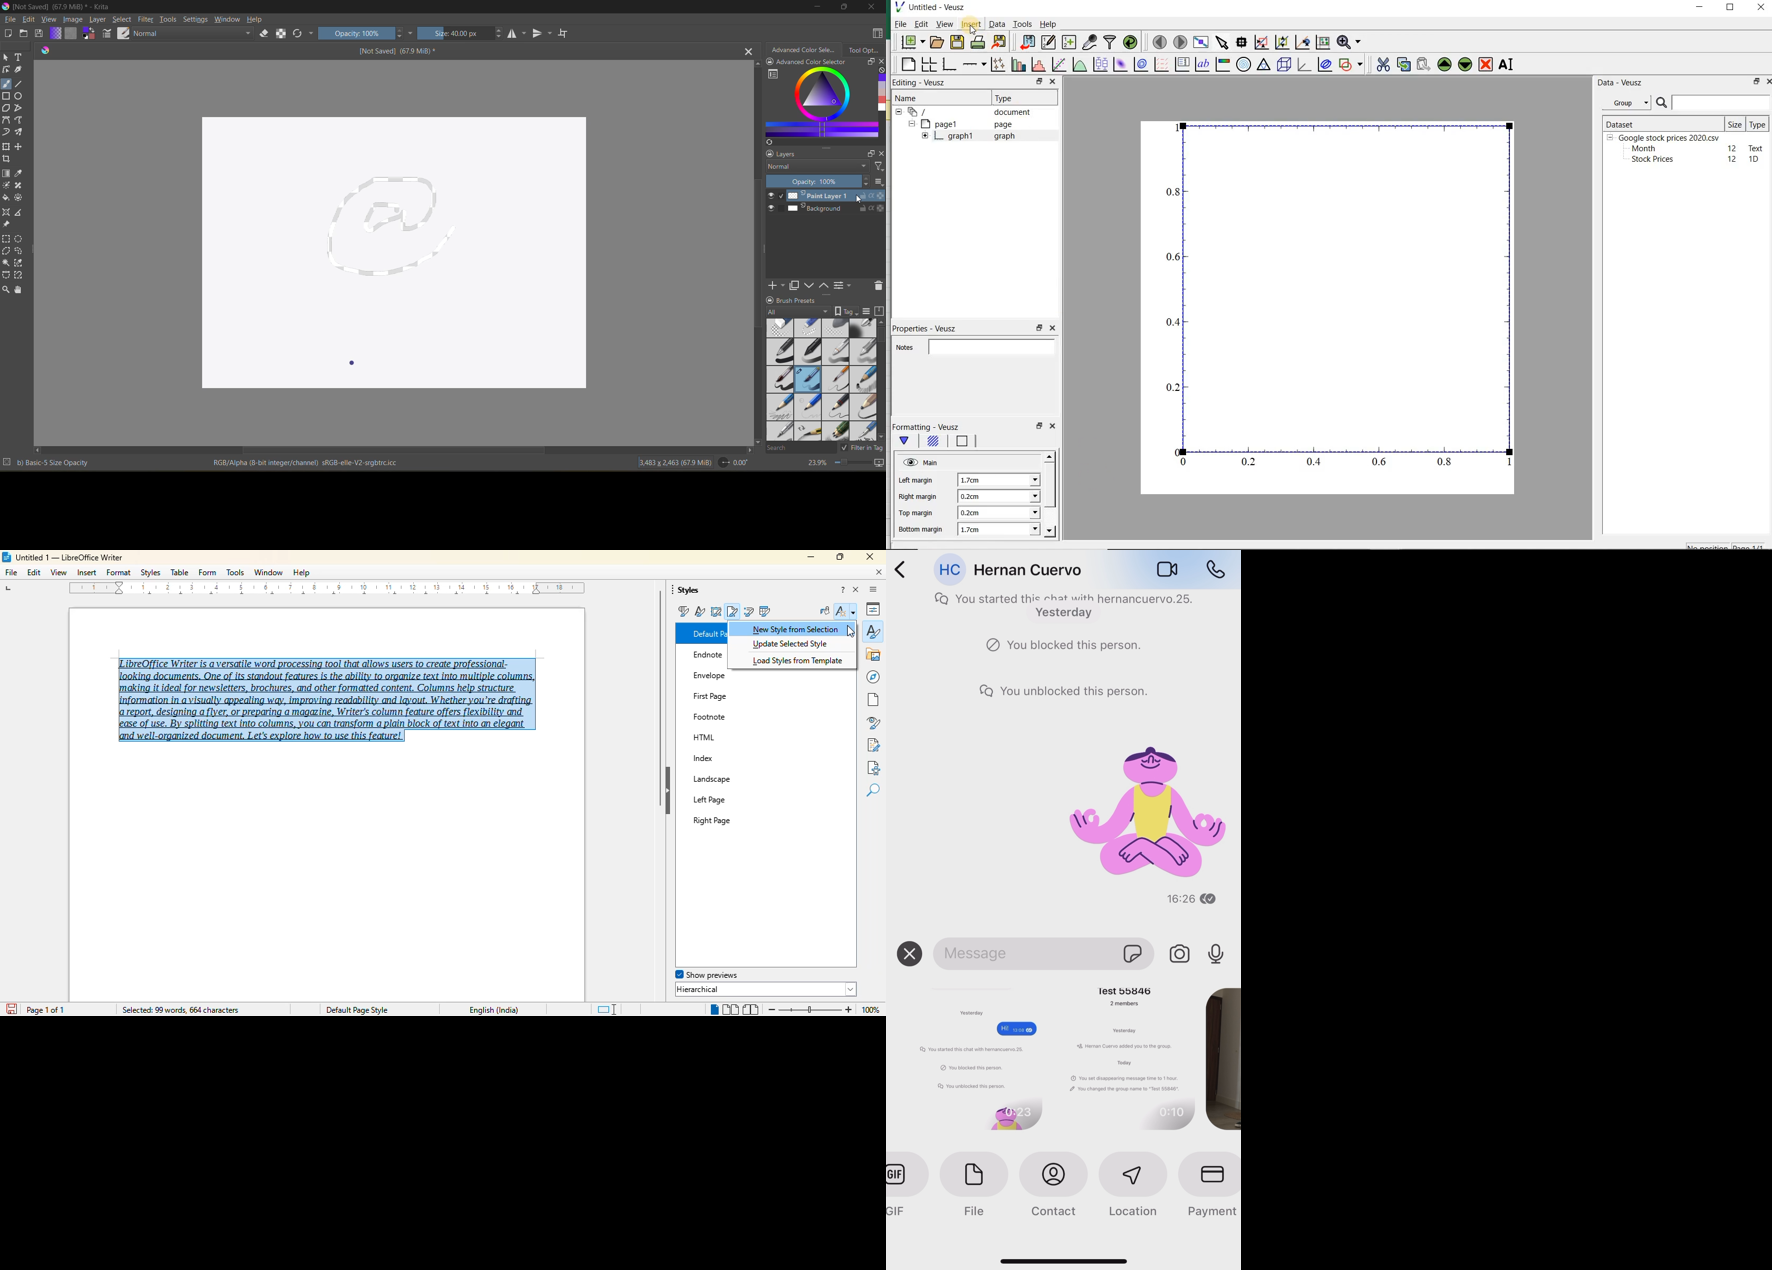 Image resolution: width=1792 pixels, height=1288 pixels. I want to click on refresh, so click(767, 142).